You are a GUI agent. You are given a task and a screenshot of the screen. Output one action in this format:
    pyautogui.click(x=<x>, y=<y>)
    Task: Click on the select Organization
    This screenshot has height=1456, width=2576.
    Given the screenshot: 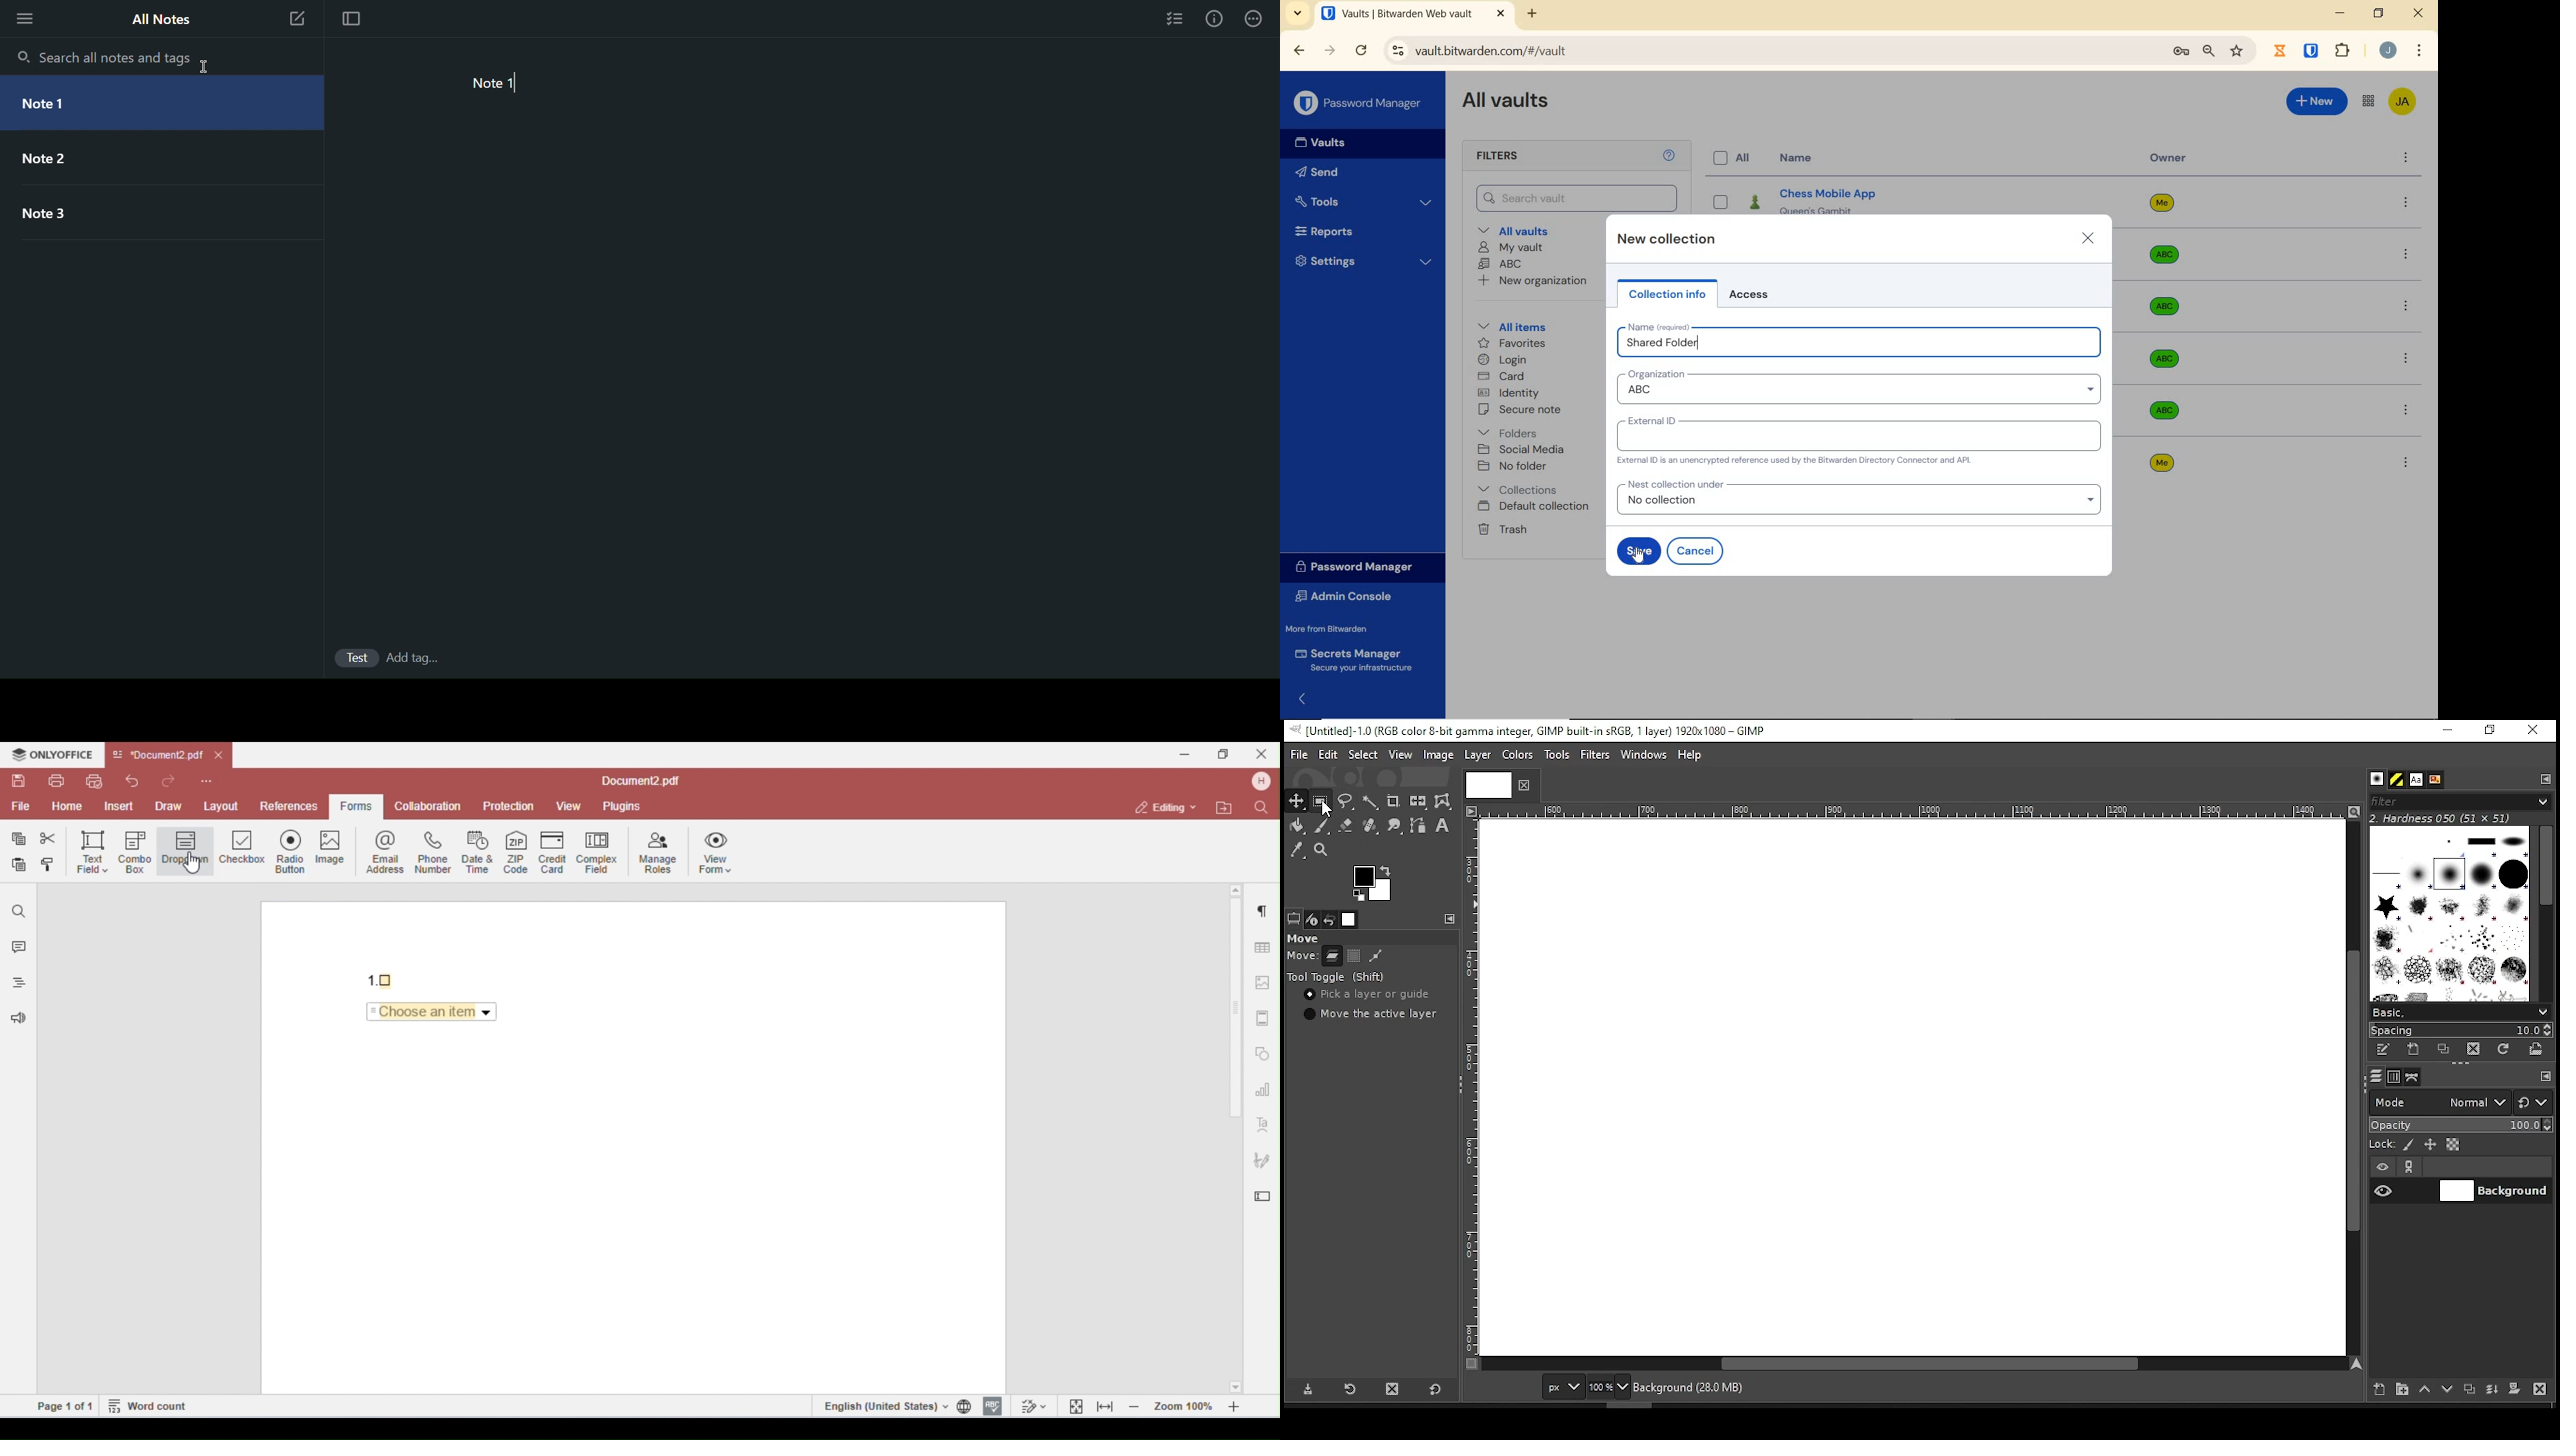 What is the action you would take?
    pyautogui.click(x=1858, y=392)
    